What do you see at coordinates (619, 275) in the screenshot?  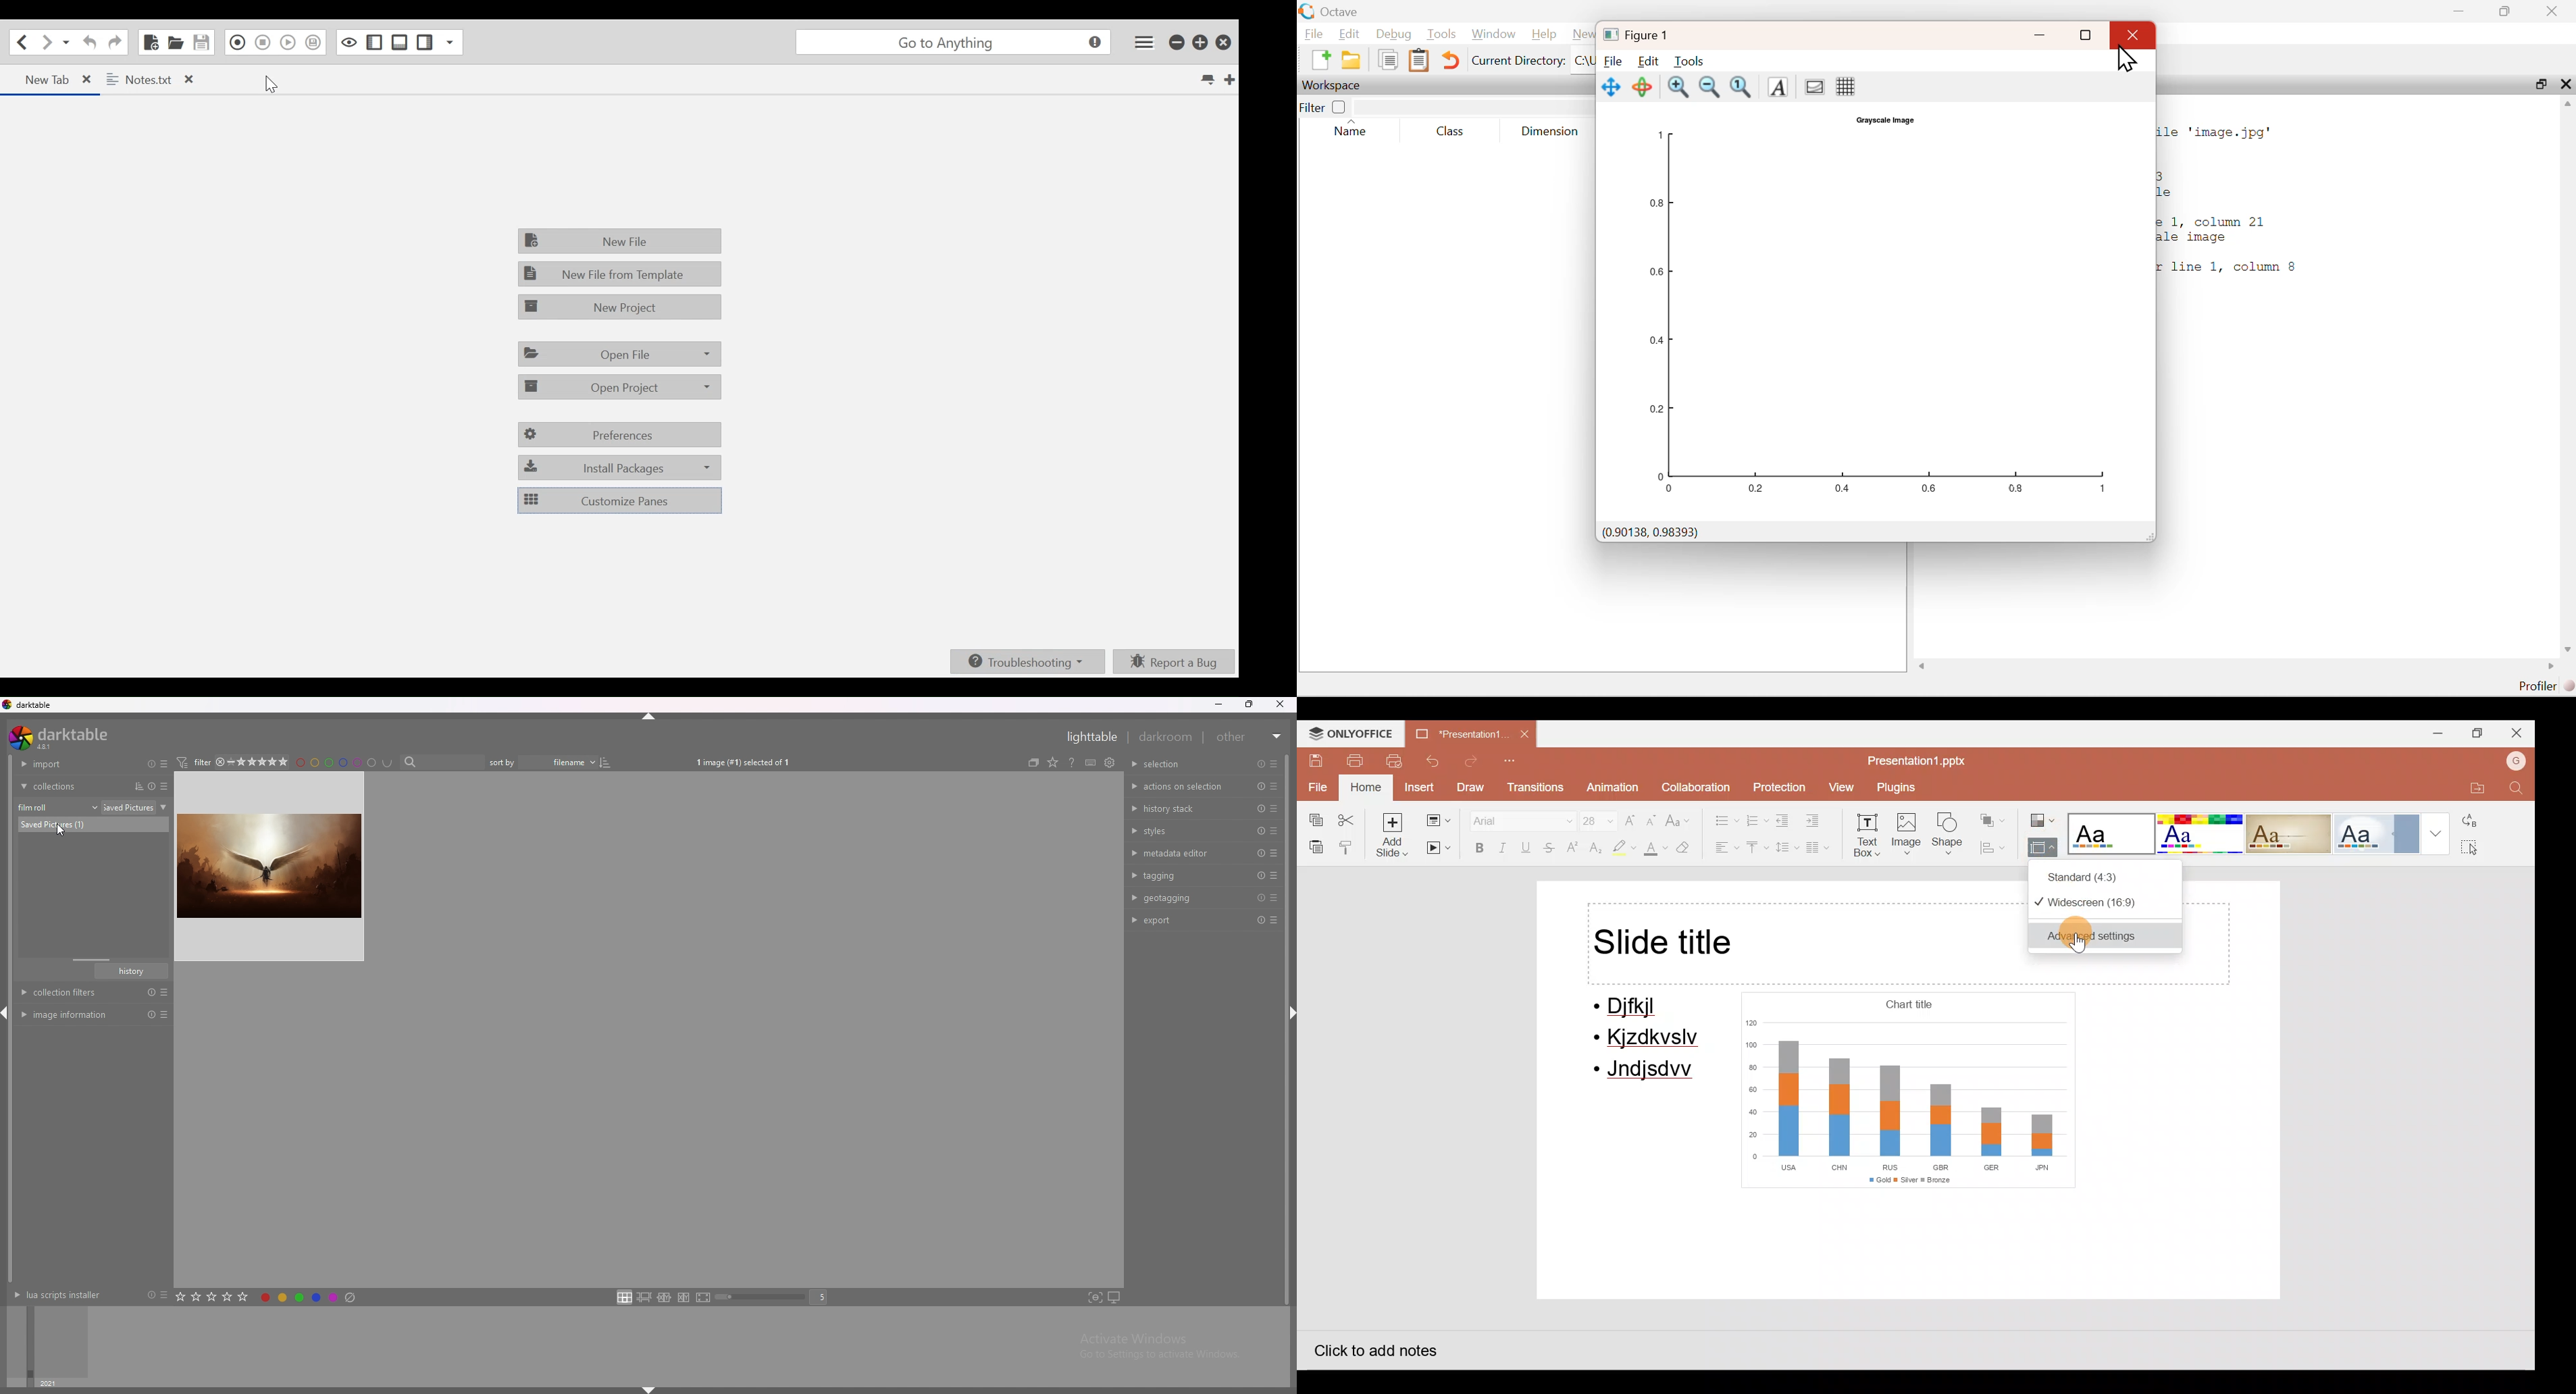 I see `New File from template` at bounding box center [619, 275].